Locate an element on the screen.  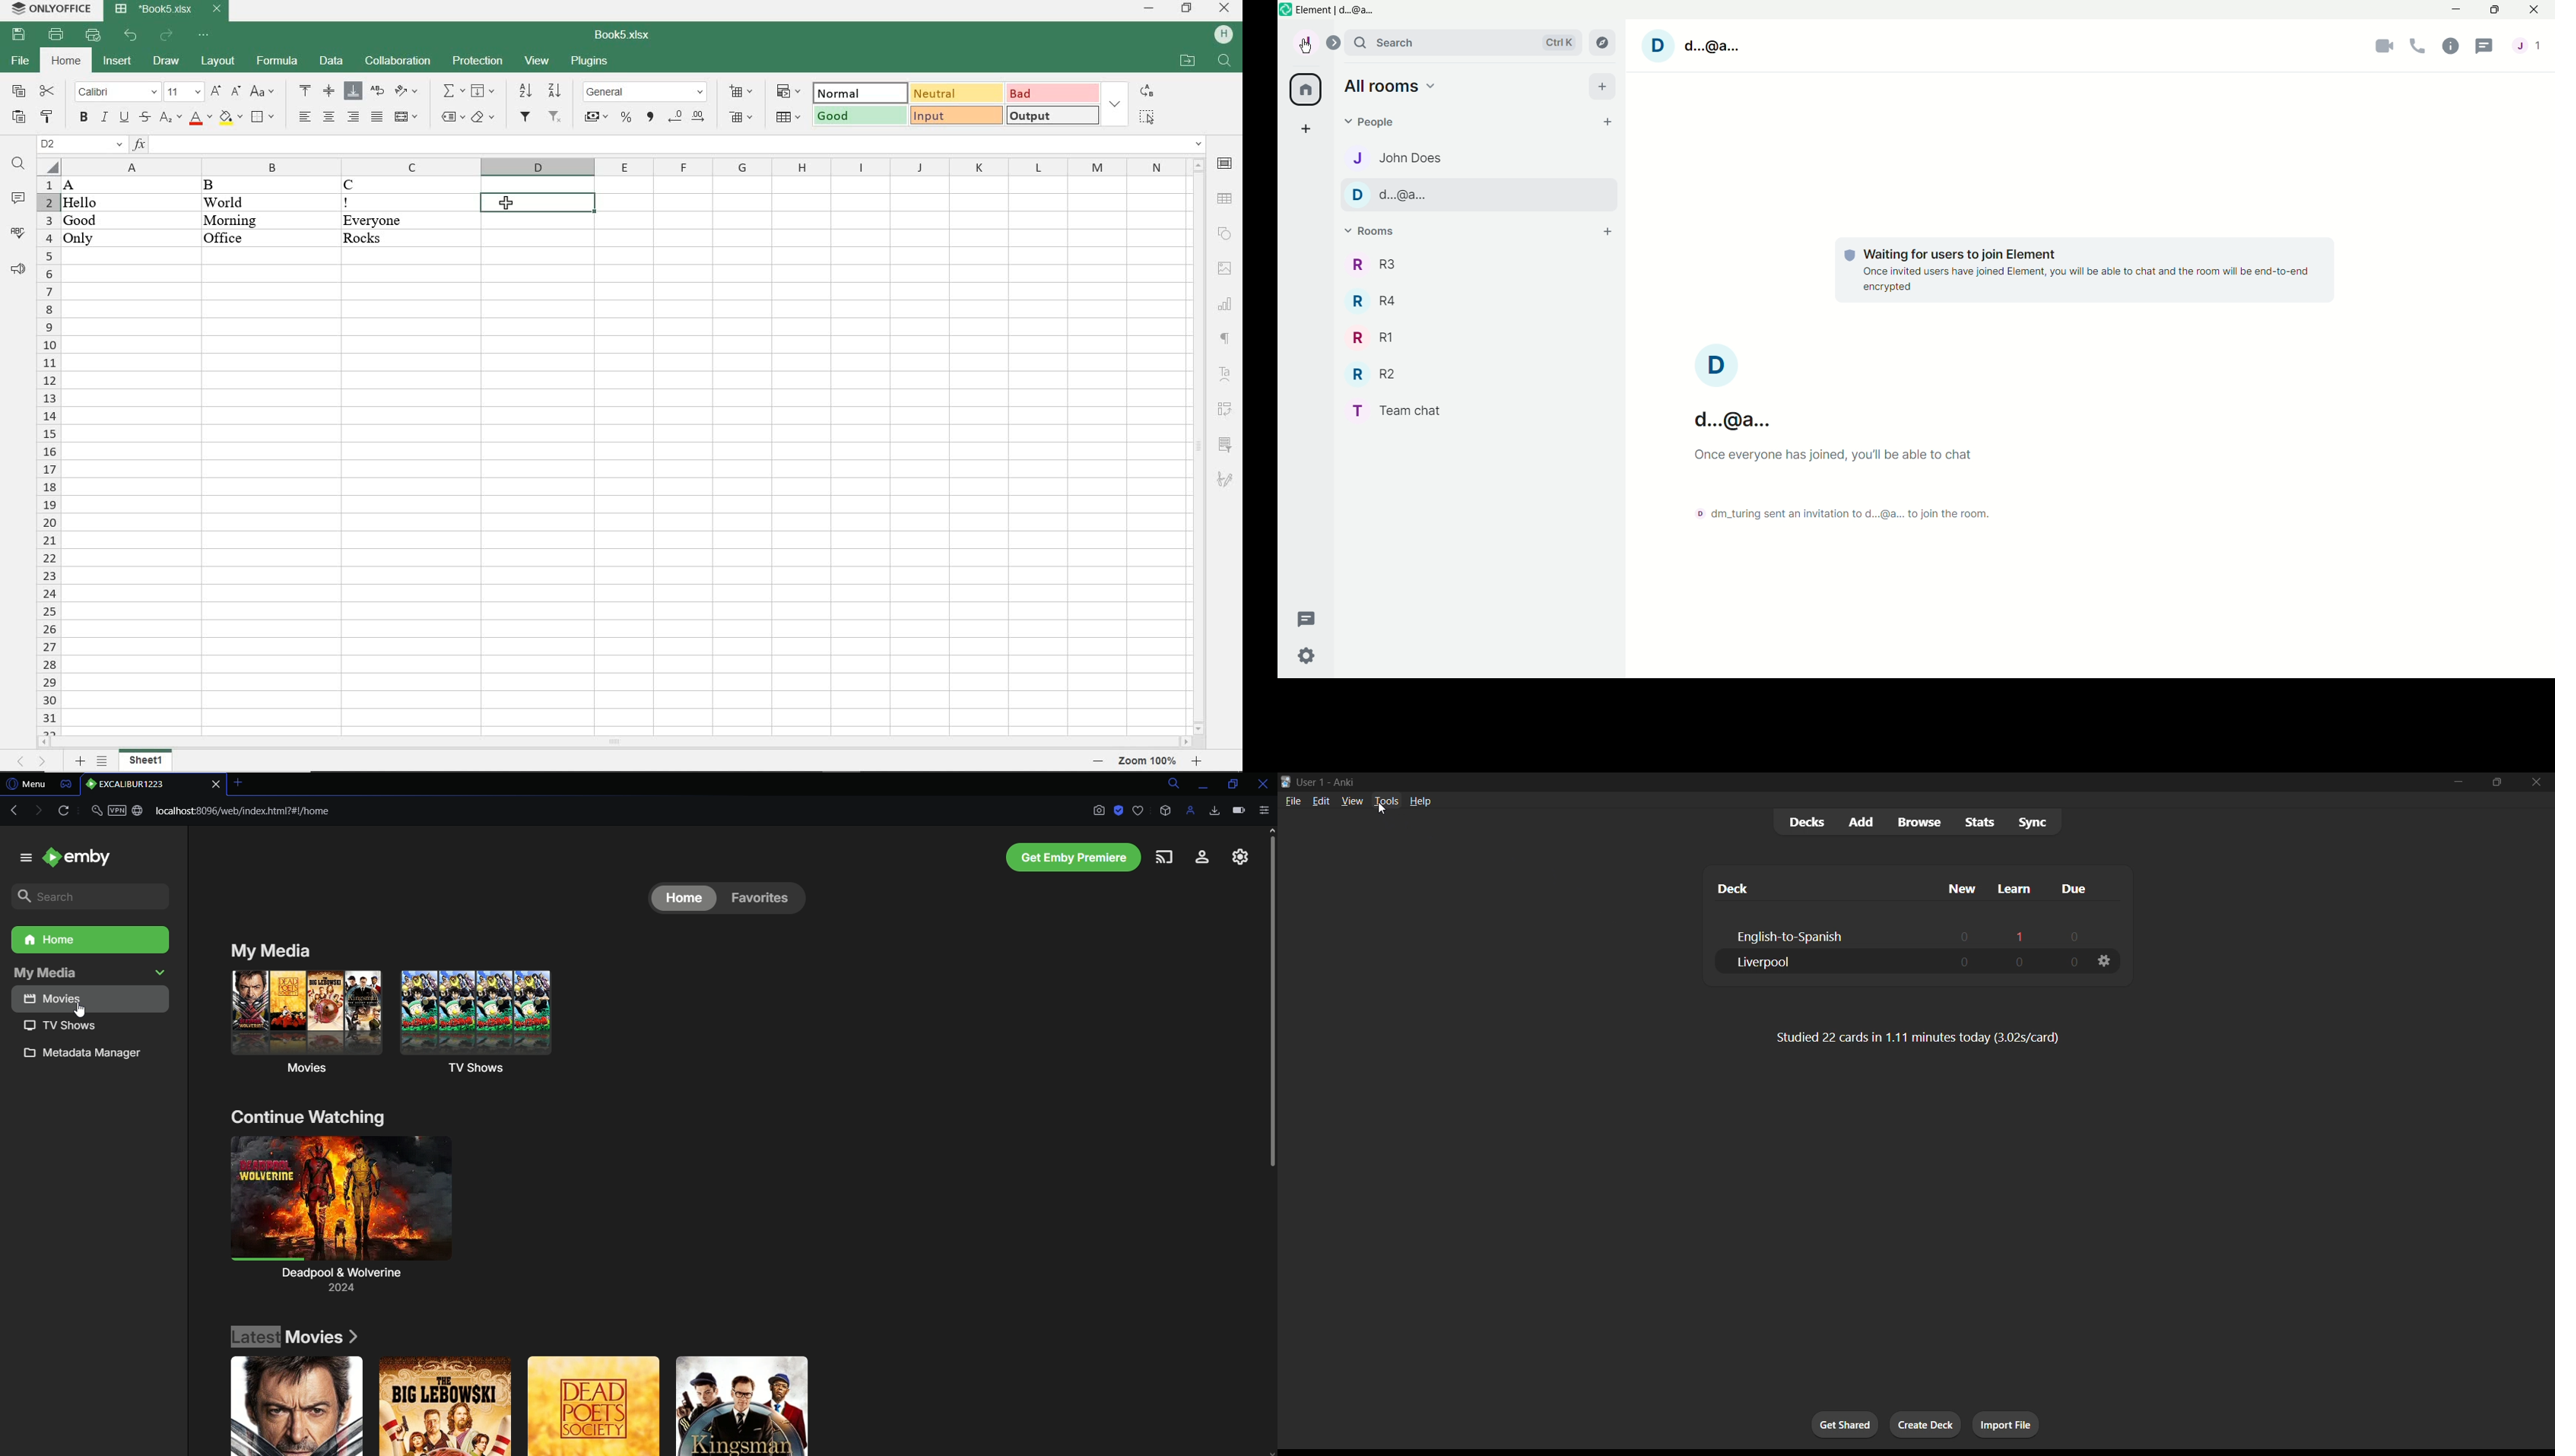
Tab 1 is located at coordinates (154, 784).